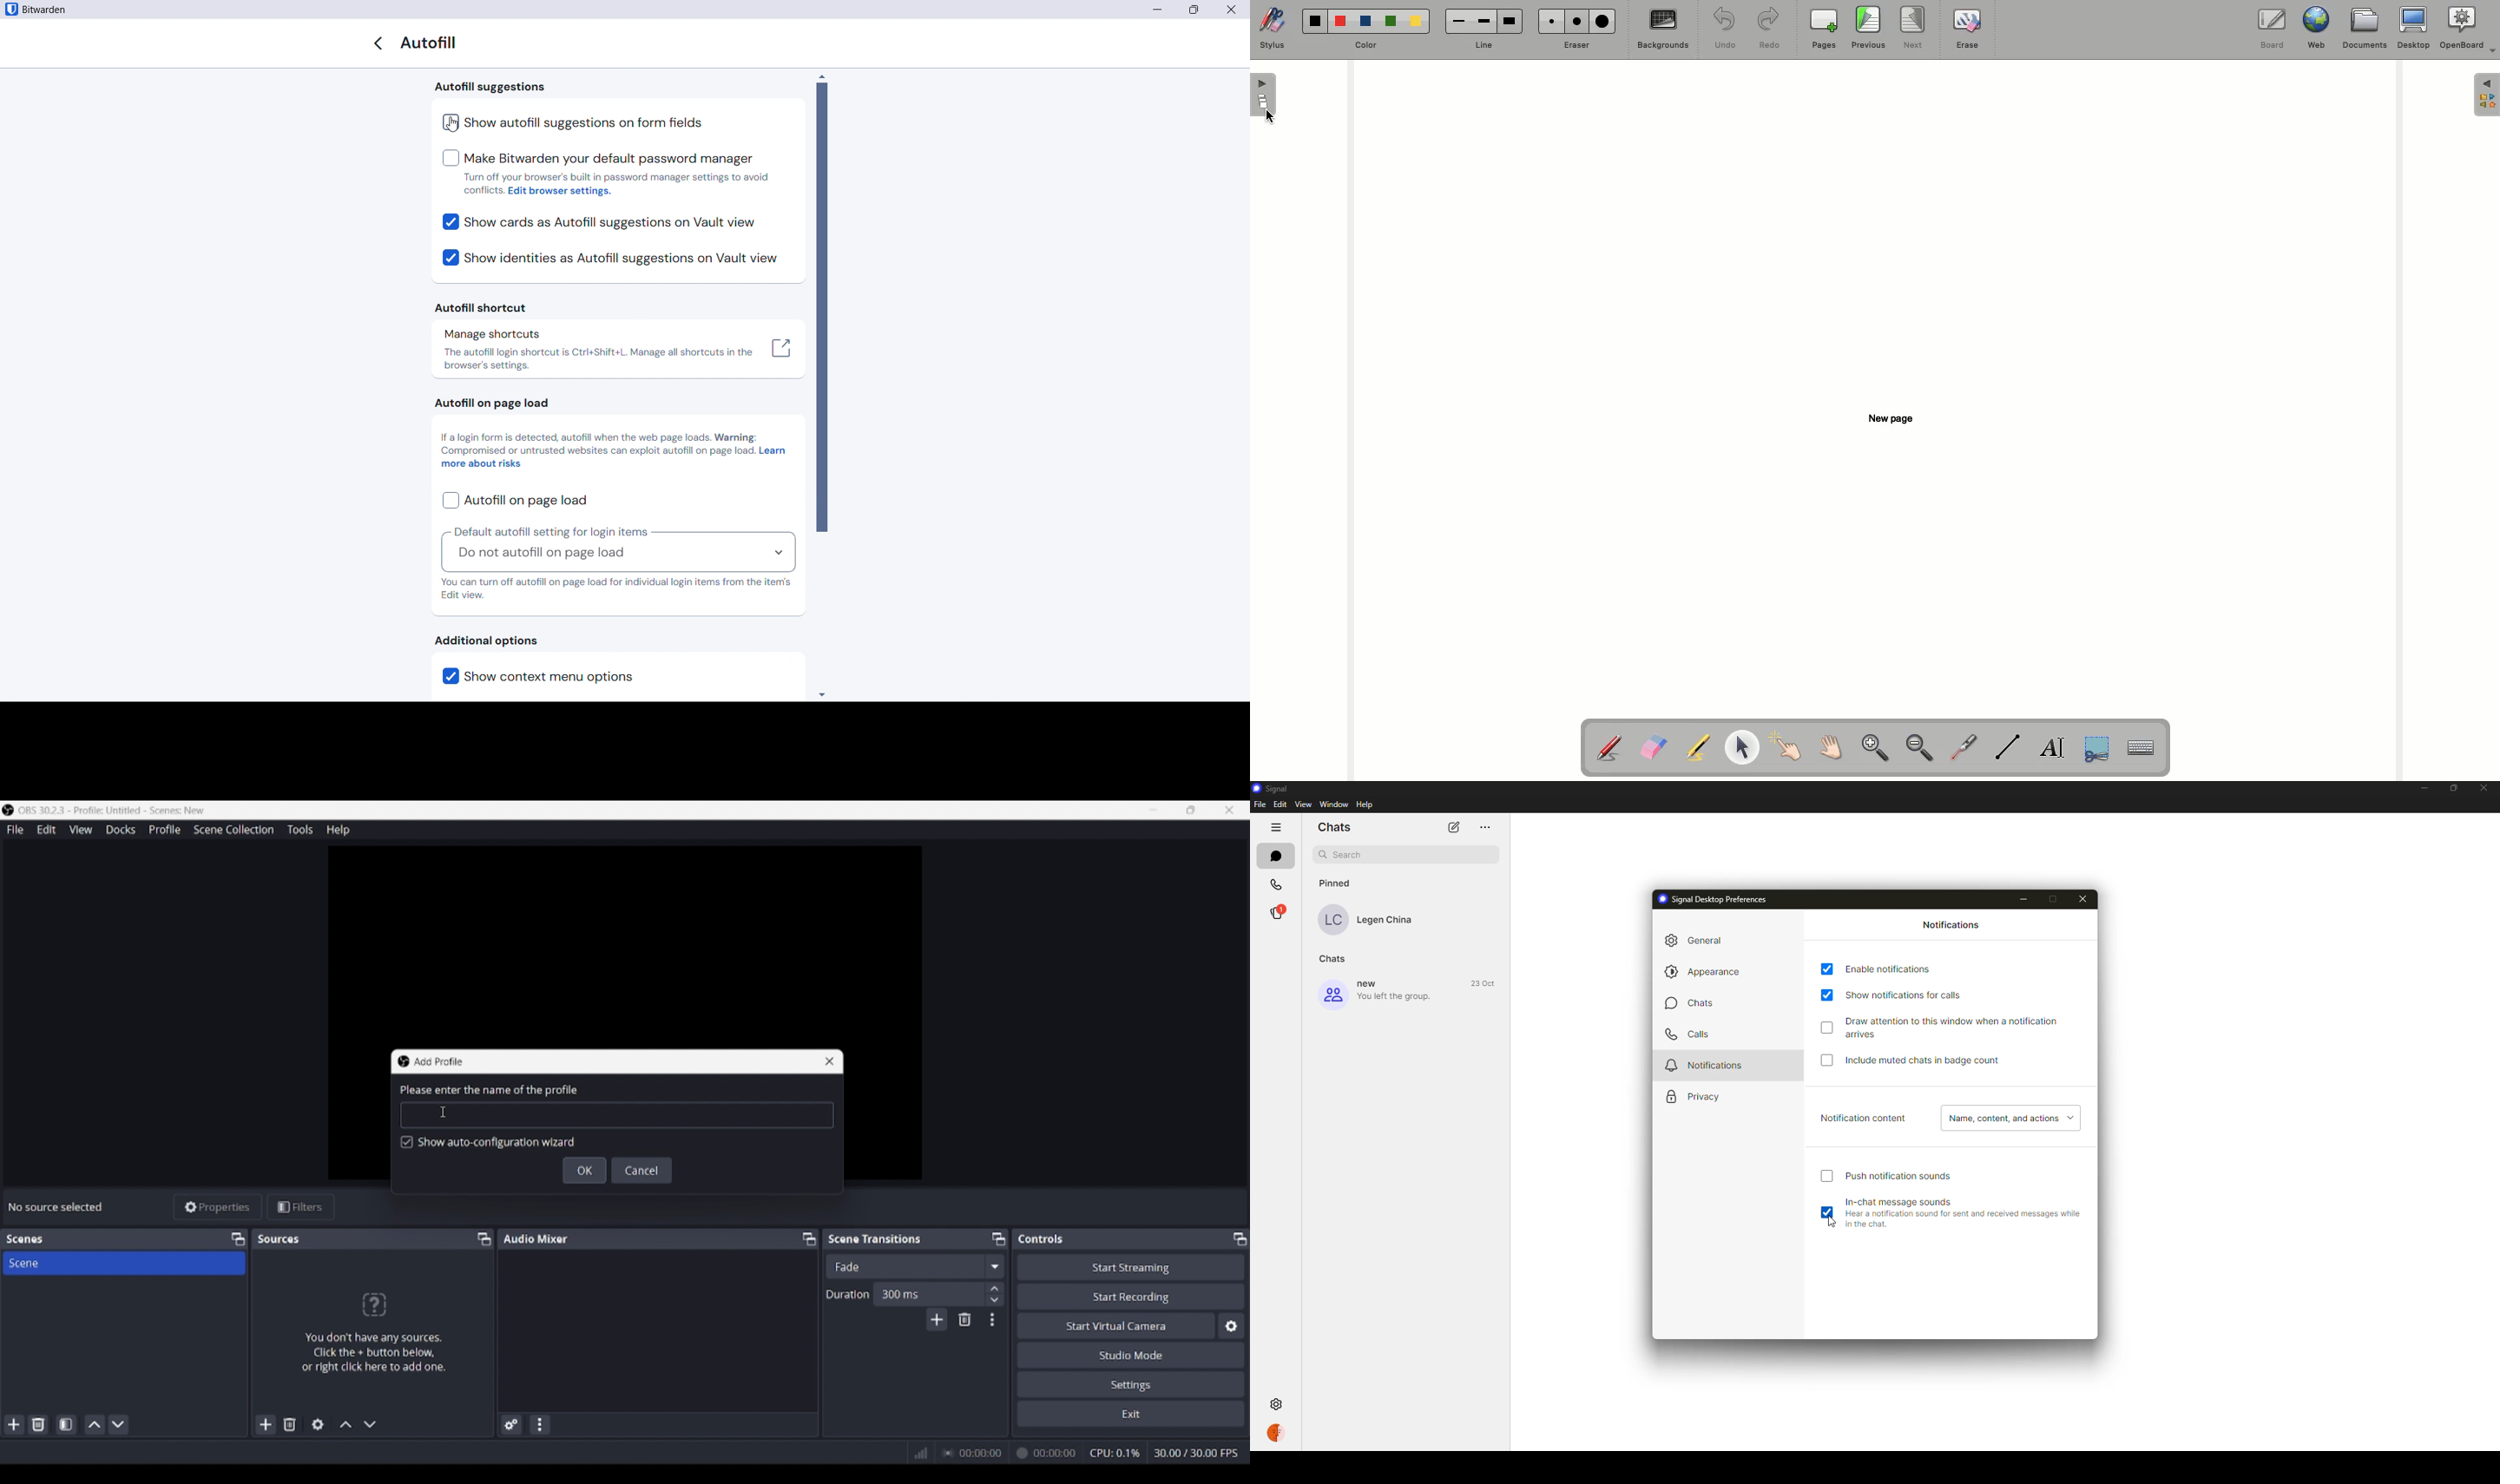  What do you see at coordinates (1116, 1325) in the screenshot?
I see `Start virtual camera` at bounding box center [1116, 1325].